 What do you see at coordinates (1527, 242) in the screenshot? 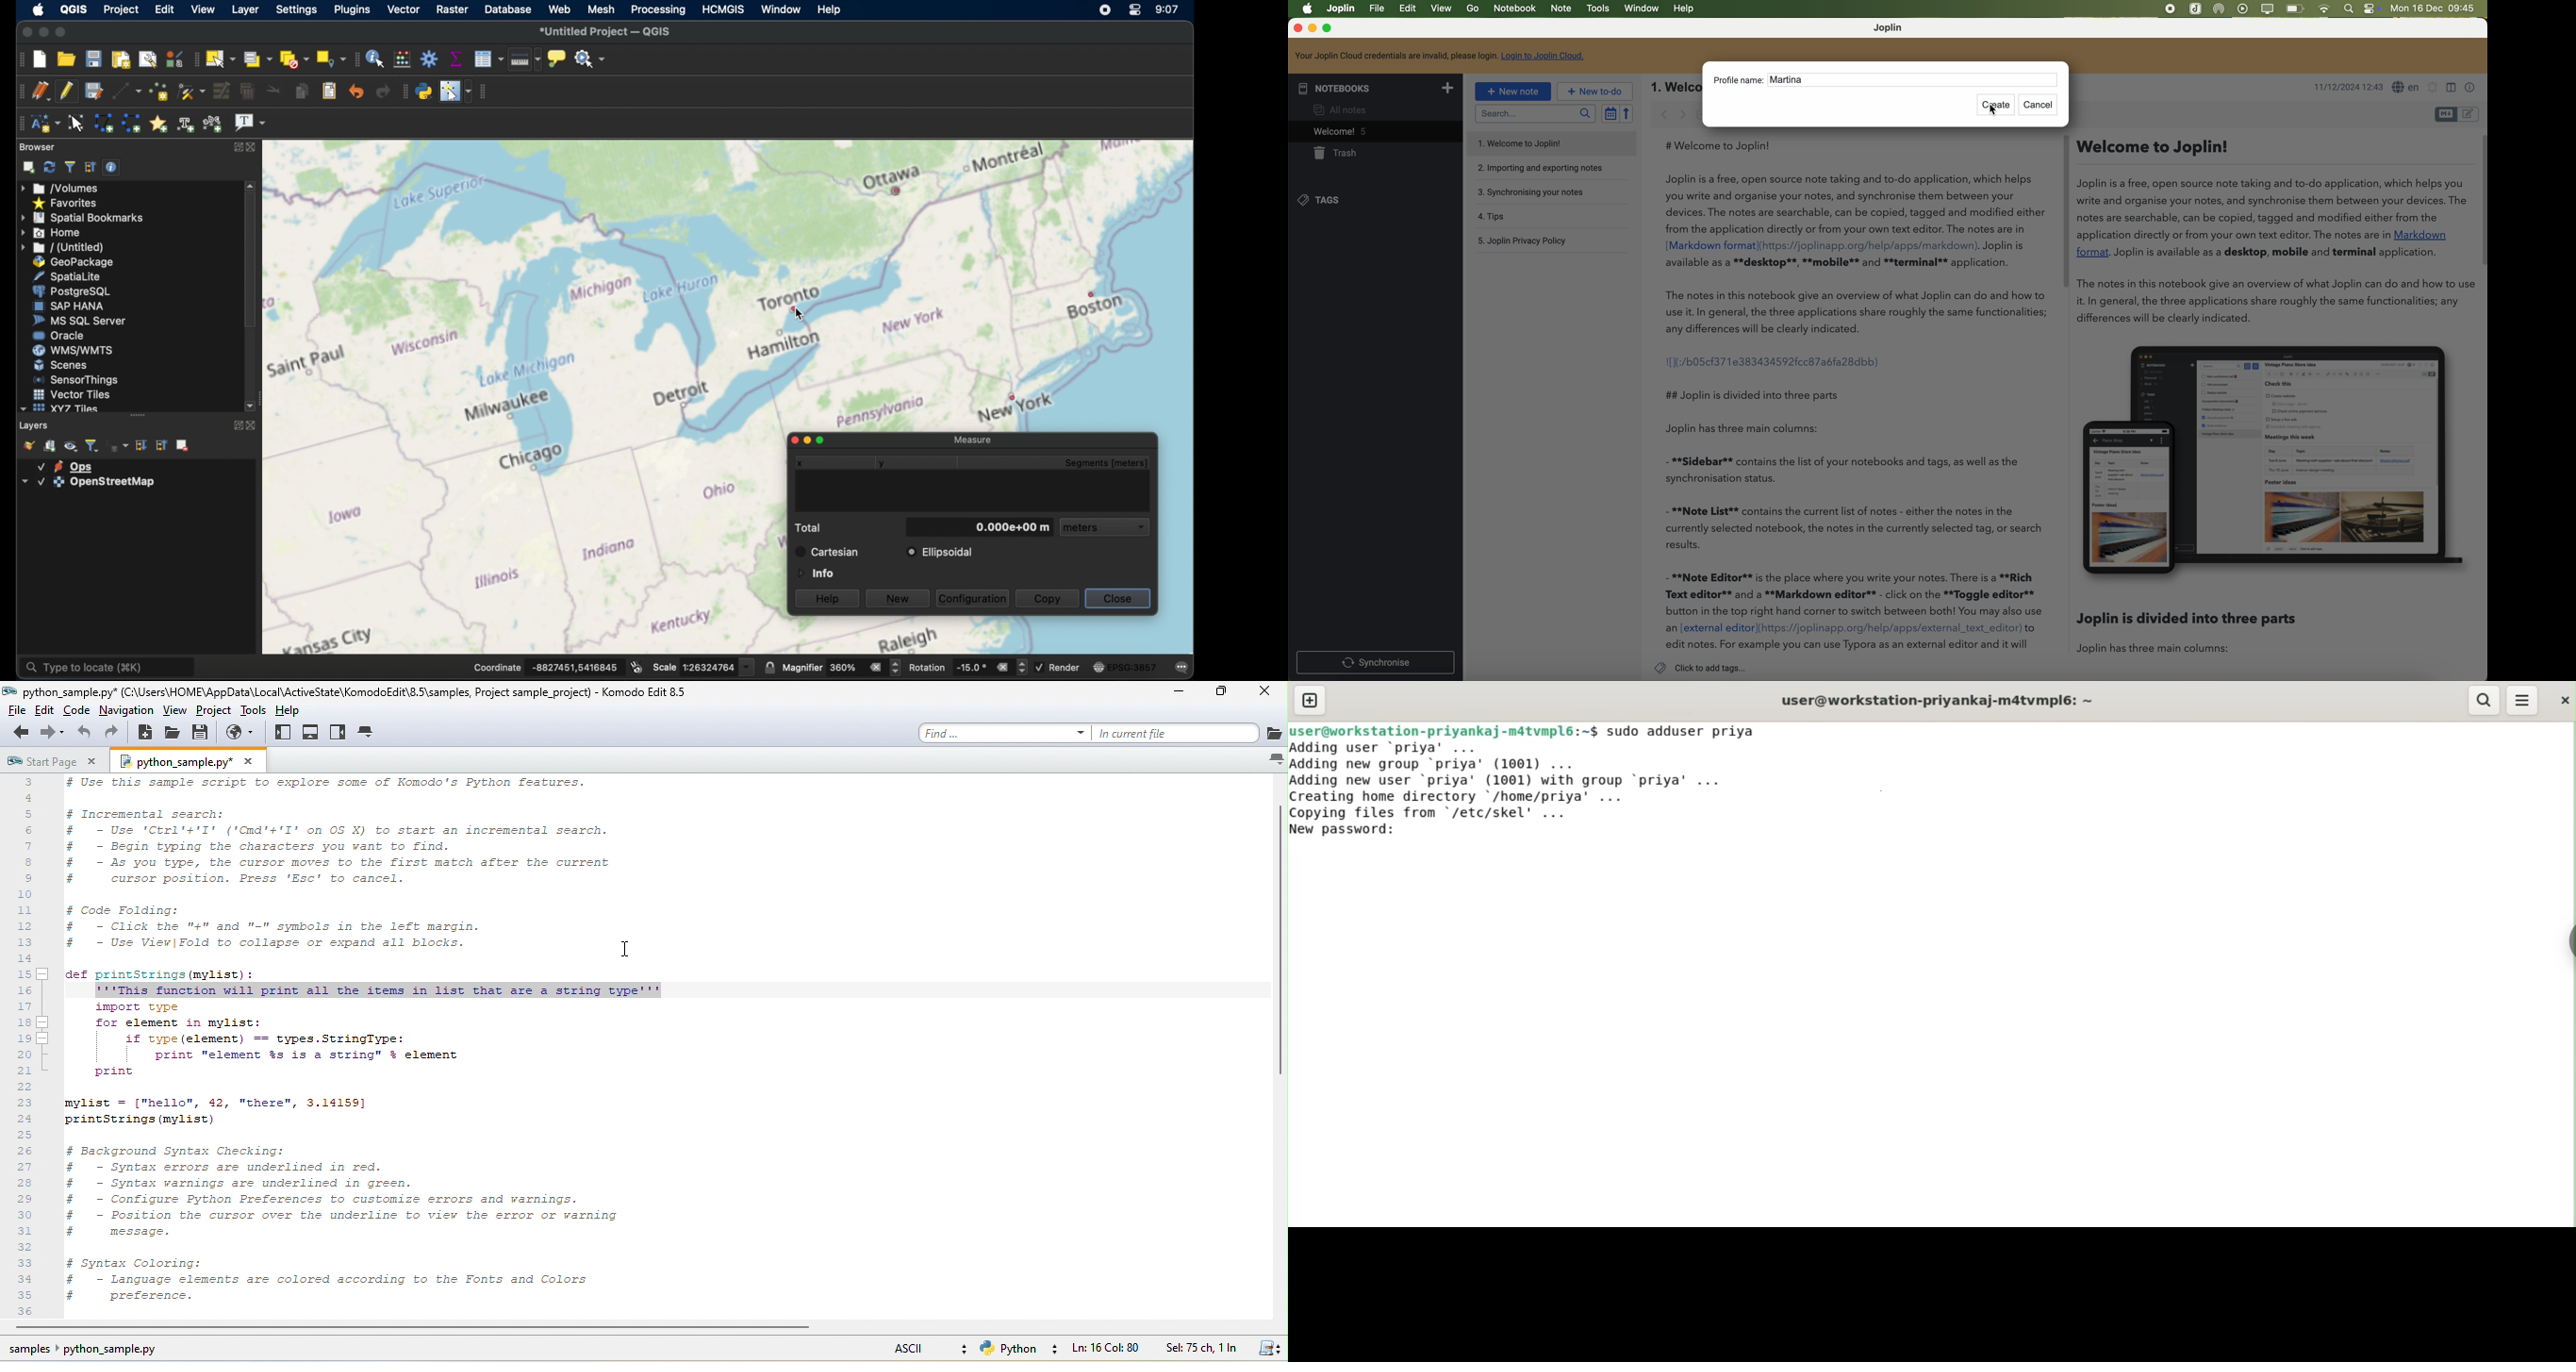
I see `5. Joplin Privacy Policy` at bounding box center [1527, 242].